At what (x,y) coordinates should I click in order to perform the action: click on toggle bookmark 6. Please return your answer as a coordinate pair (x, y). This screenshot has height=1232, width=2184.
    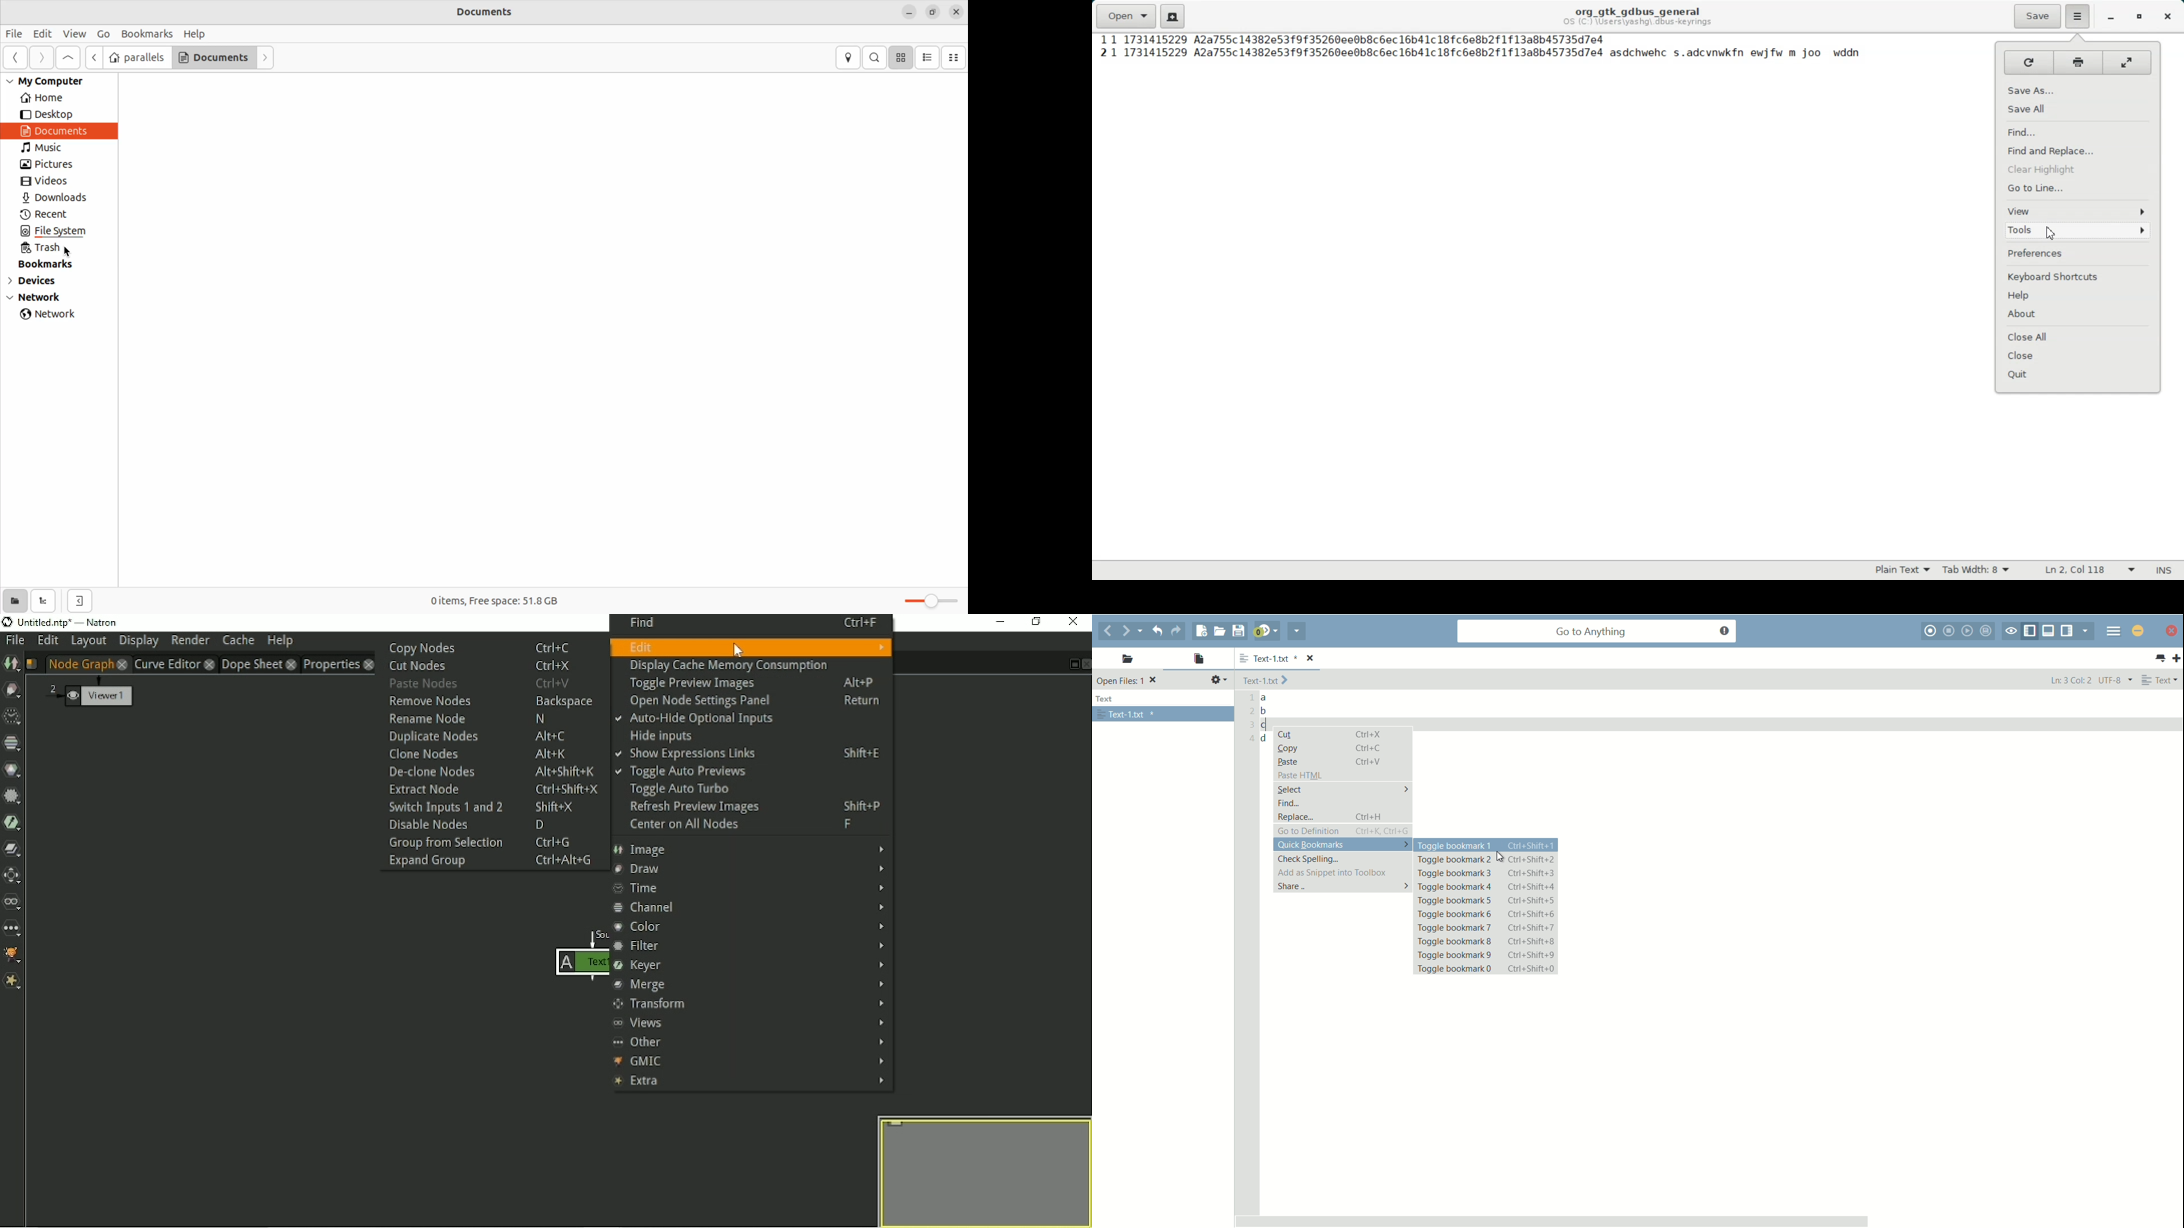
    Looking at the image, I should click on (1487, 913).